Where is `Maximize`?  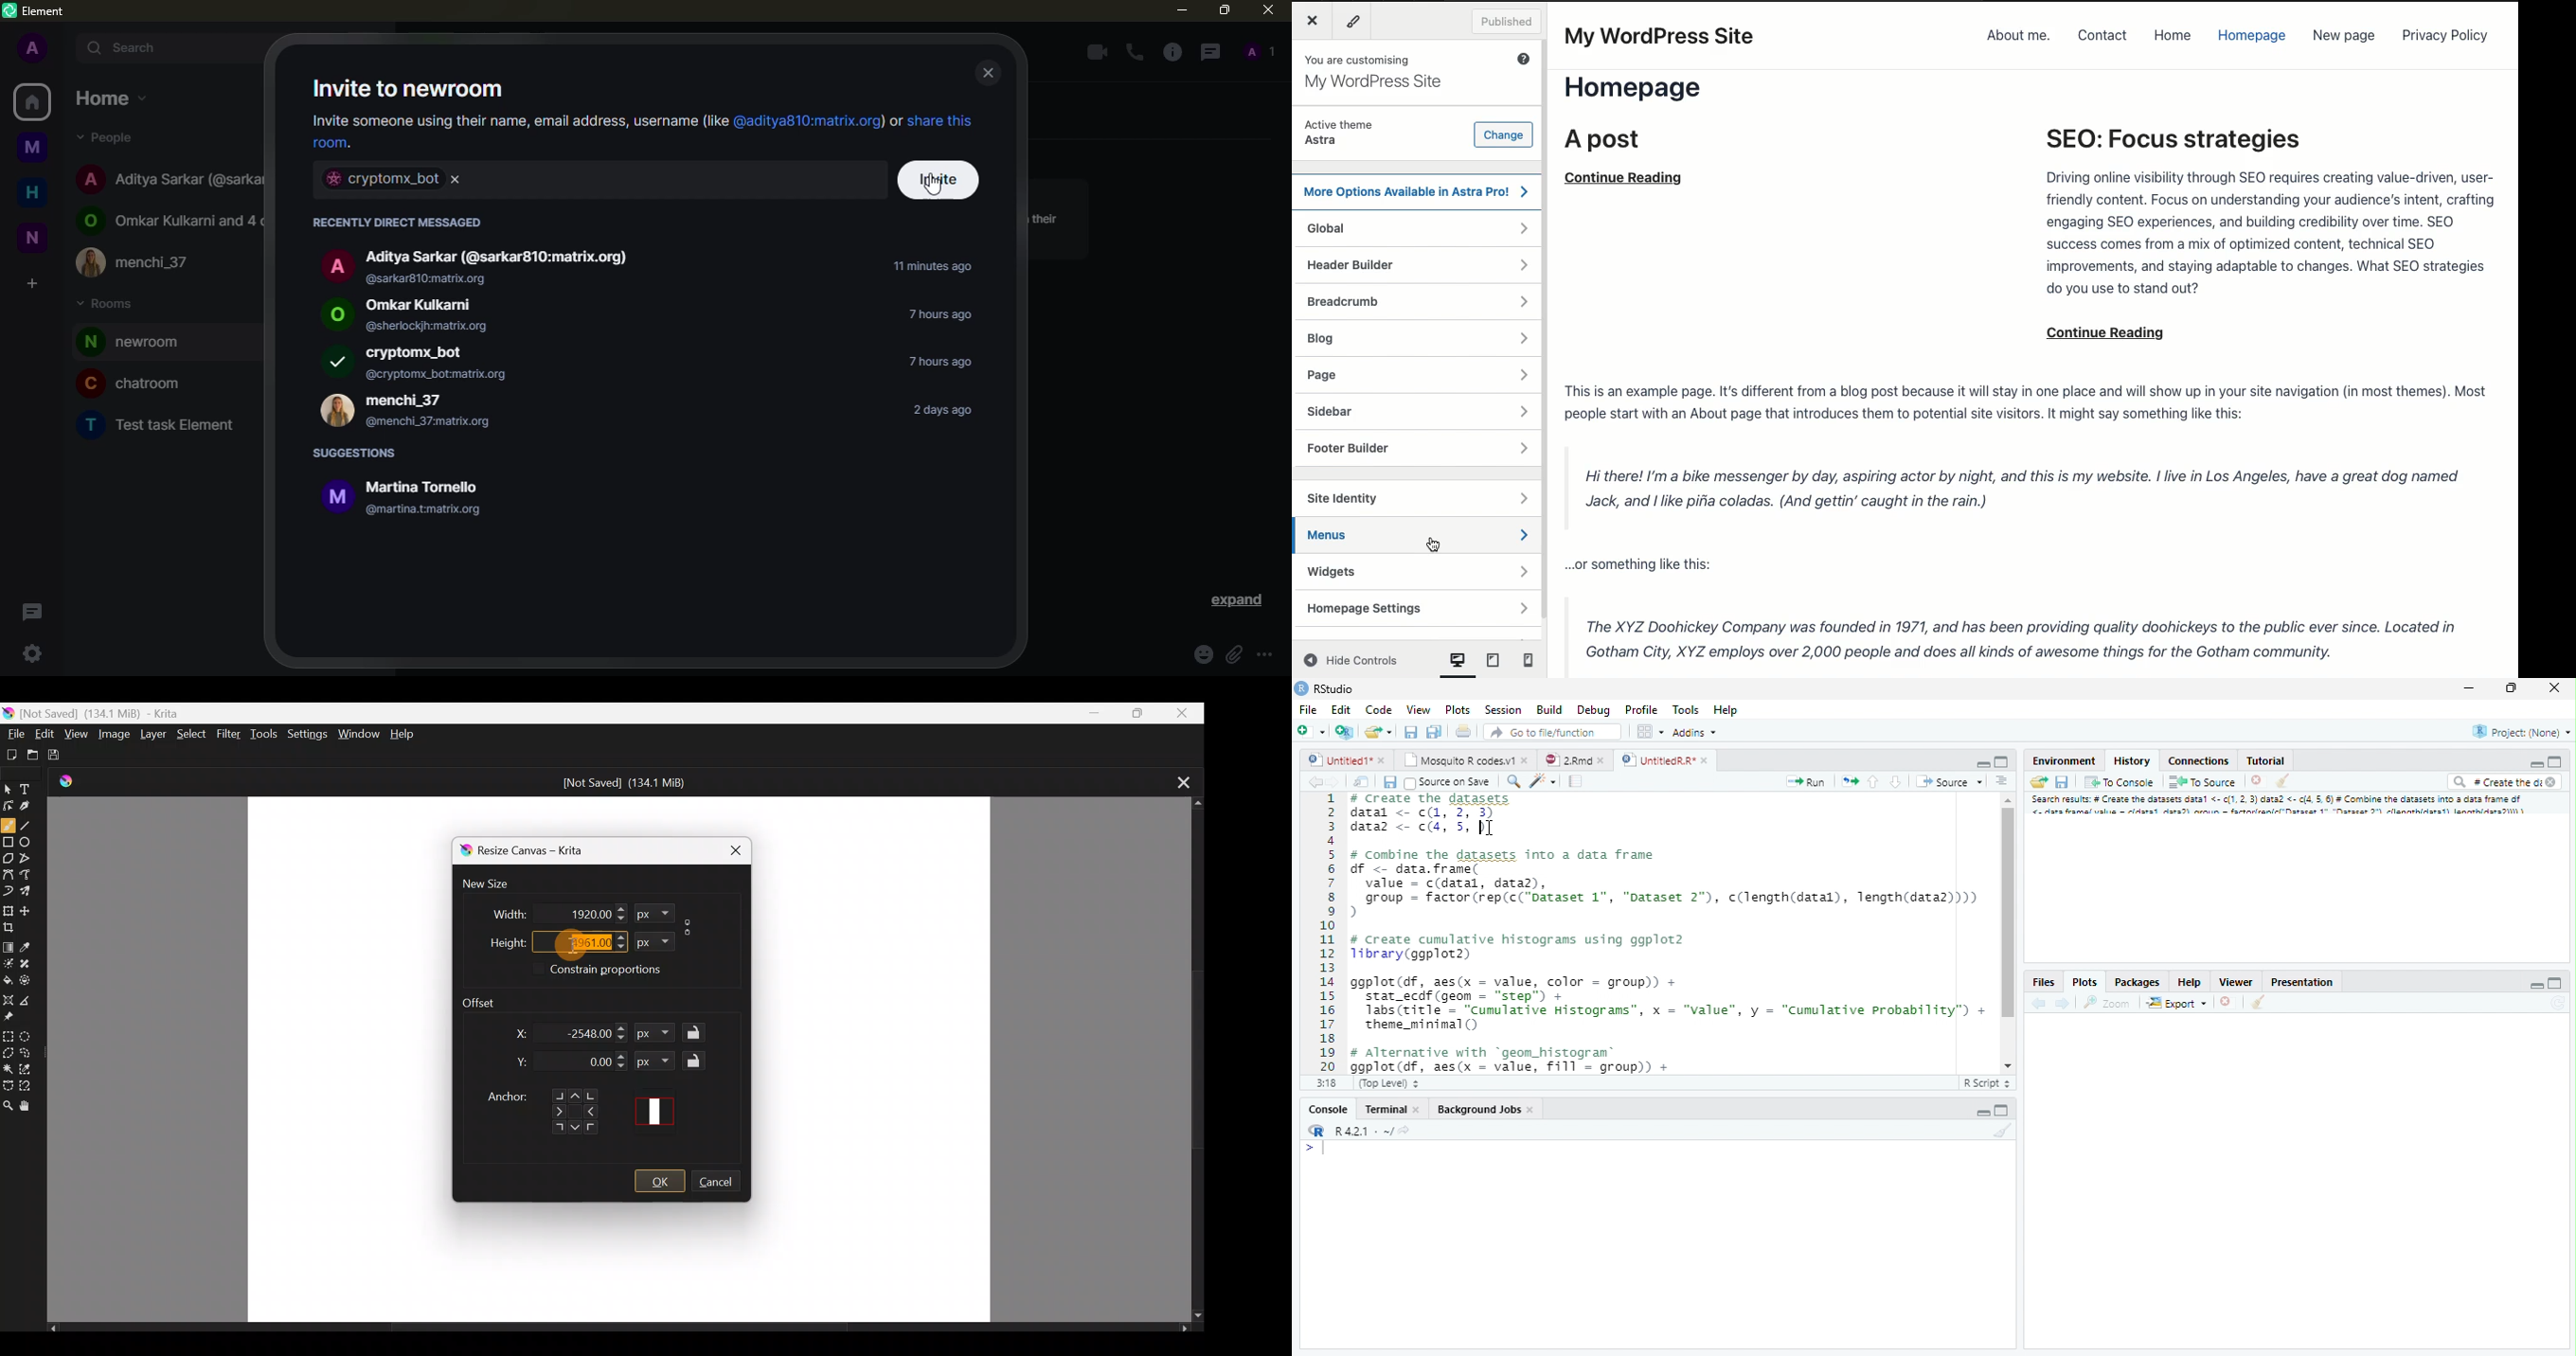
Maximize is located at coordinates (2510, 688).